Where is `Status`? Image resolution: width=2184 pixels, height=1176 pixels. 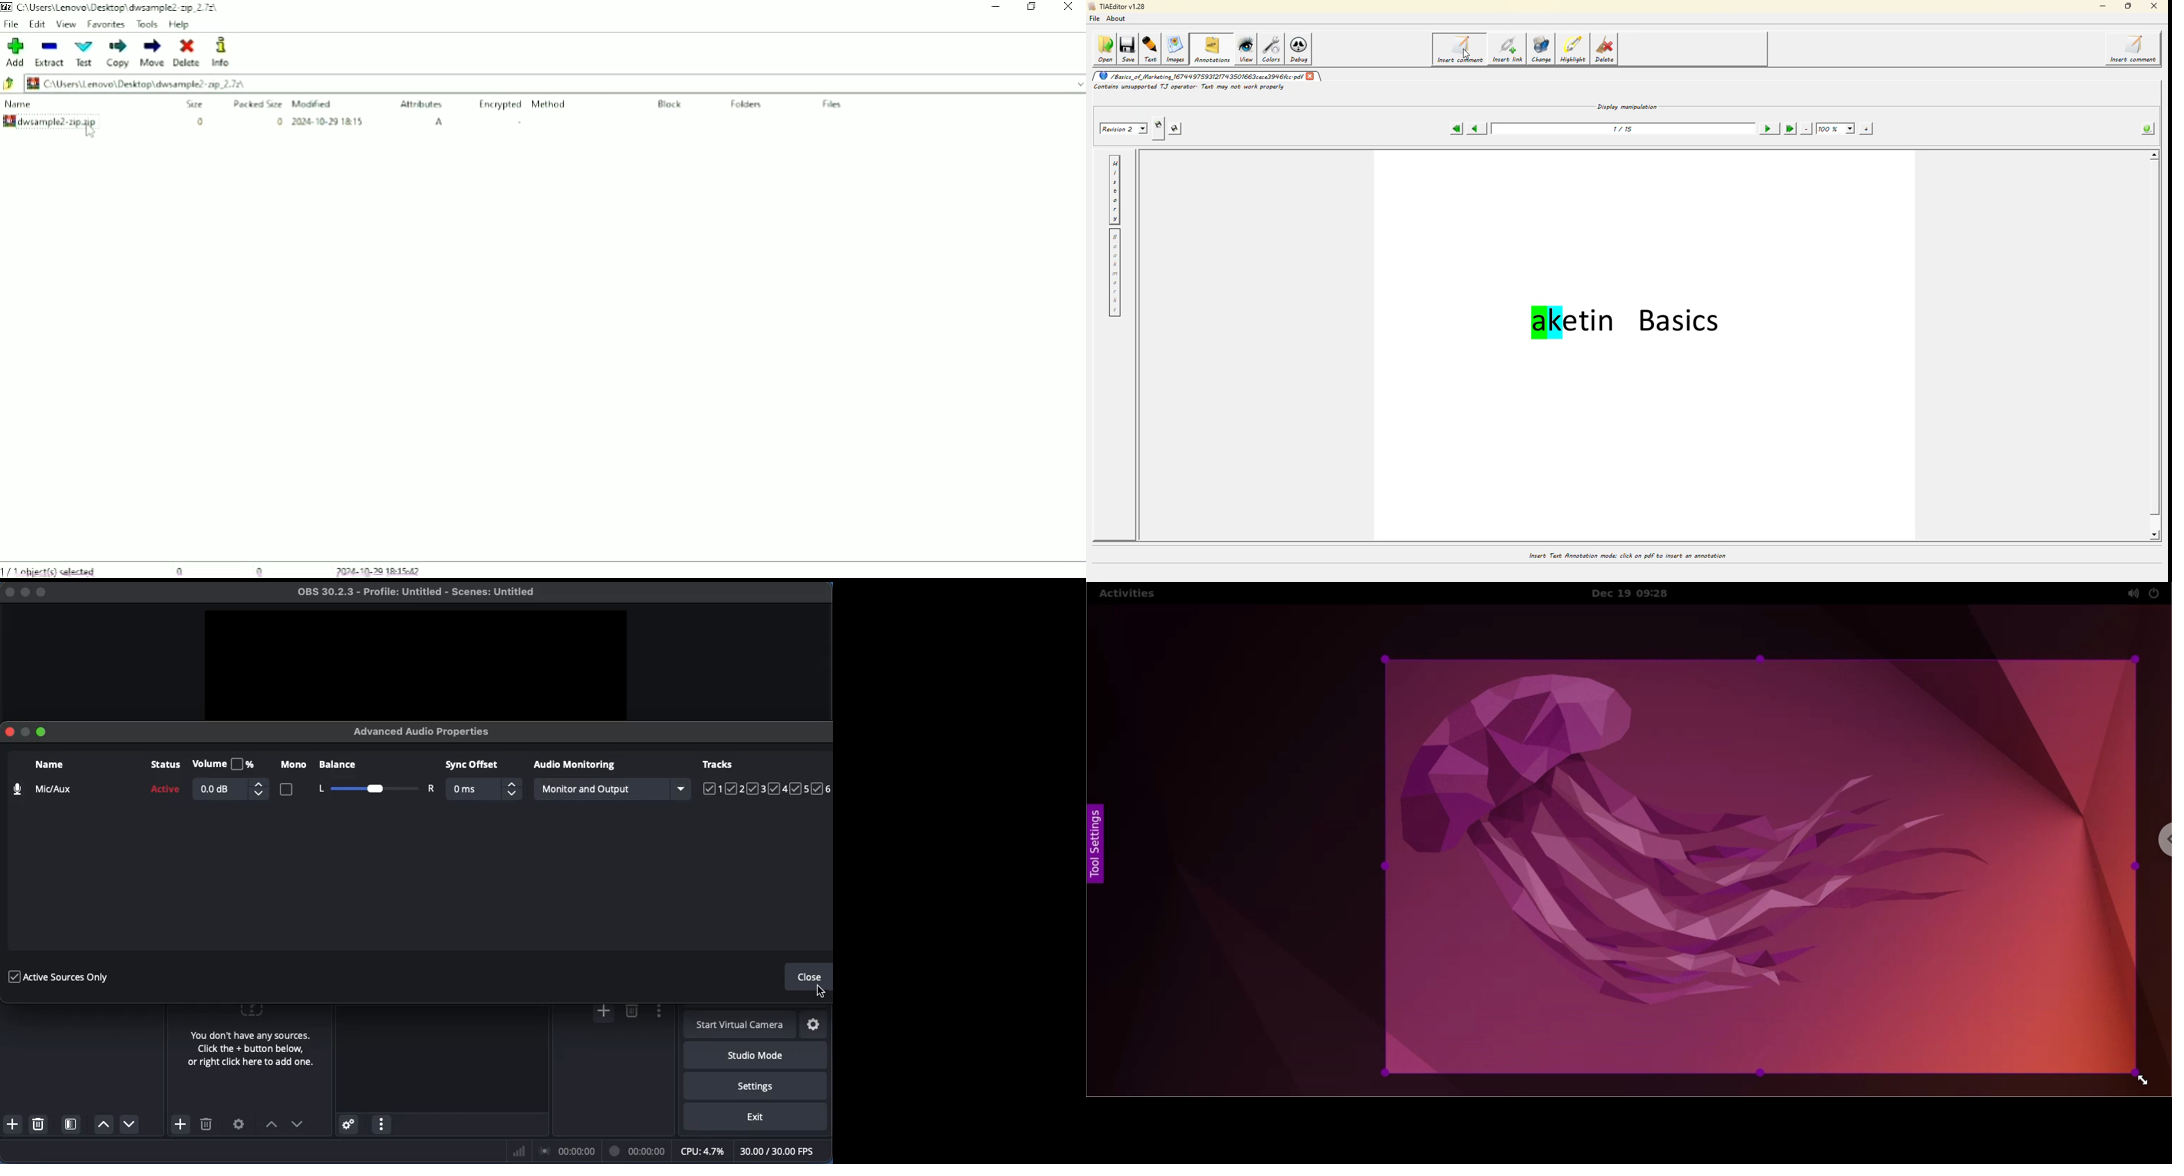 Status is located at coordinates (164, 781).